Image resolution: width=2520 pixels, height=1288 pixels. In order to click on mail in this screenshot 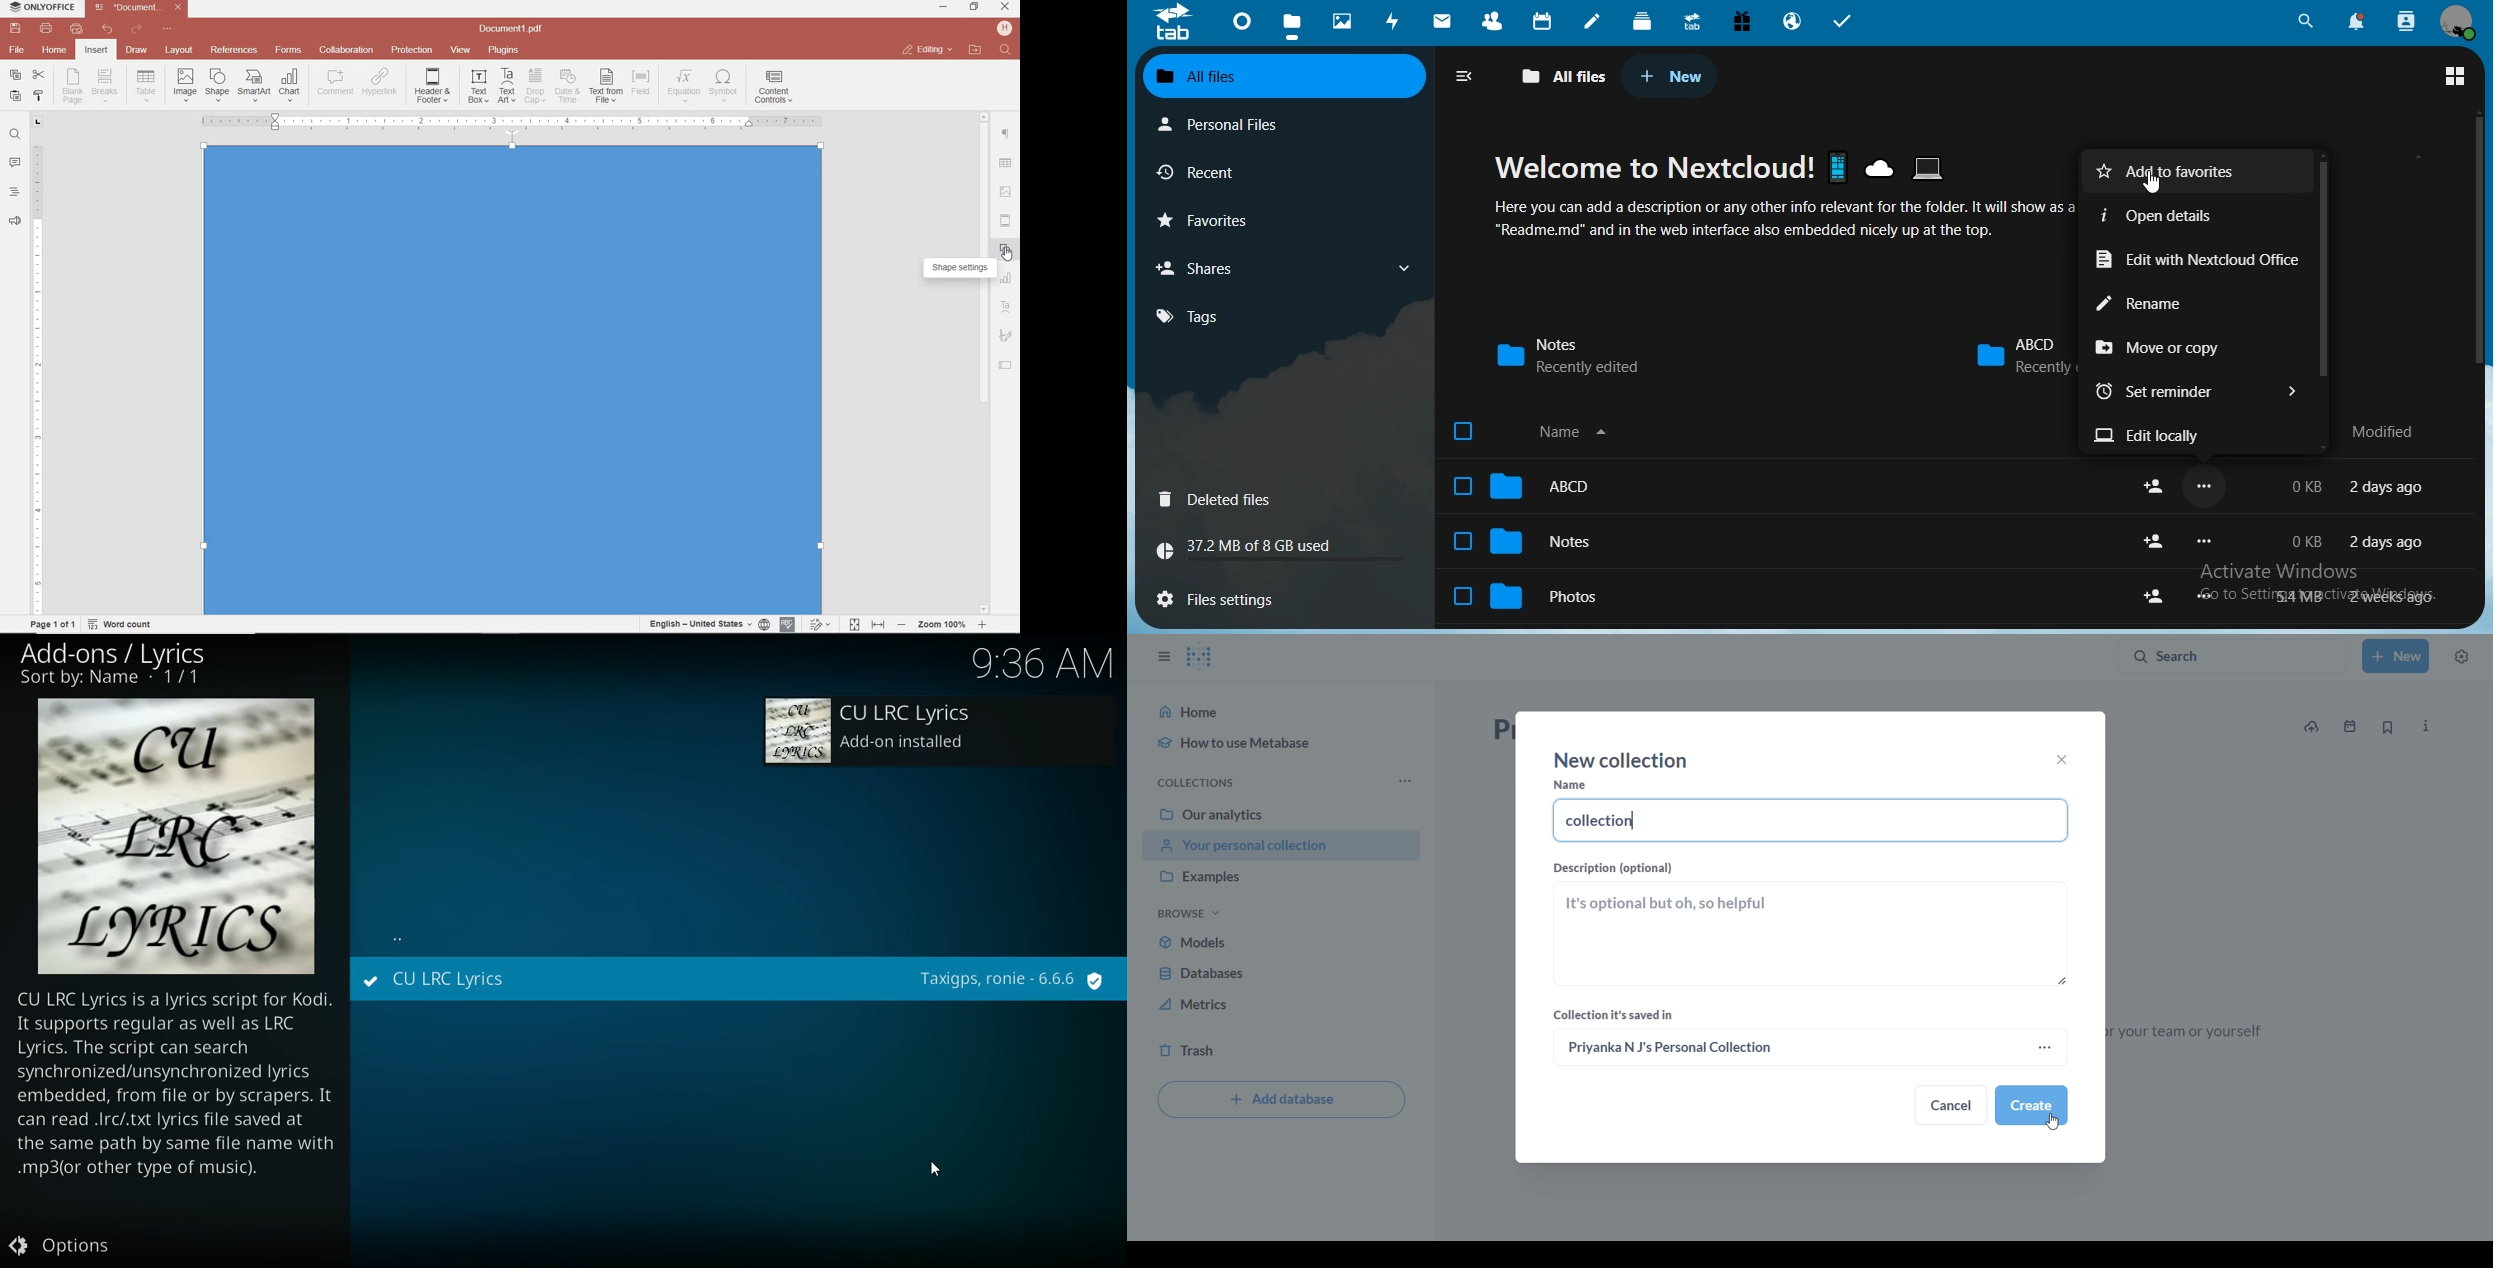, I will do `click(1444, 20)`.